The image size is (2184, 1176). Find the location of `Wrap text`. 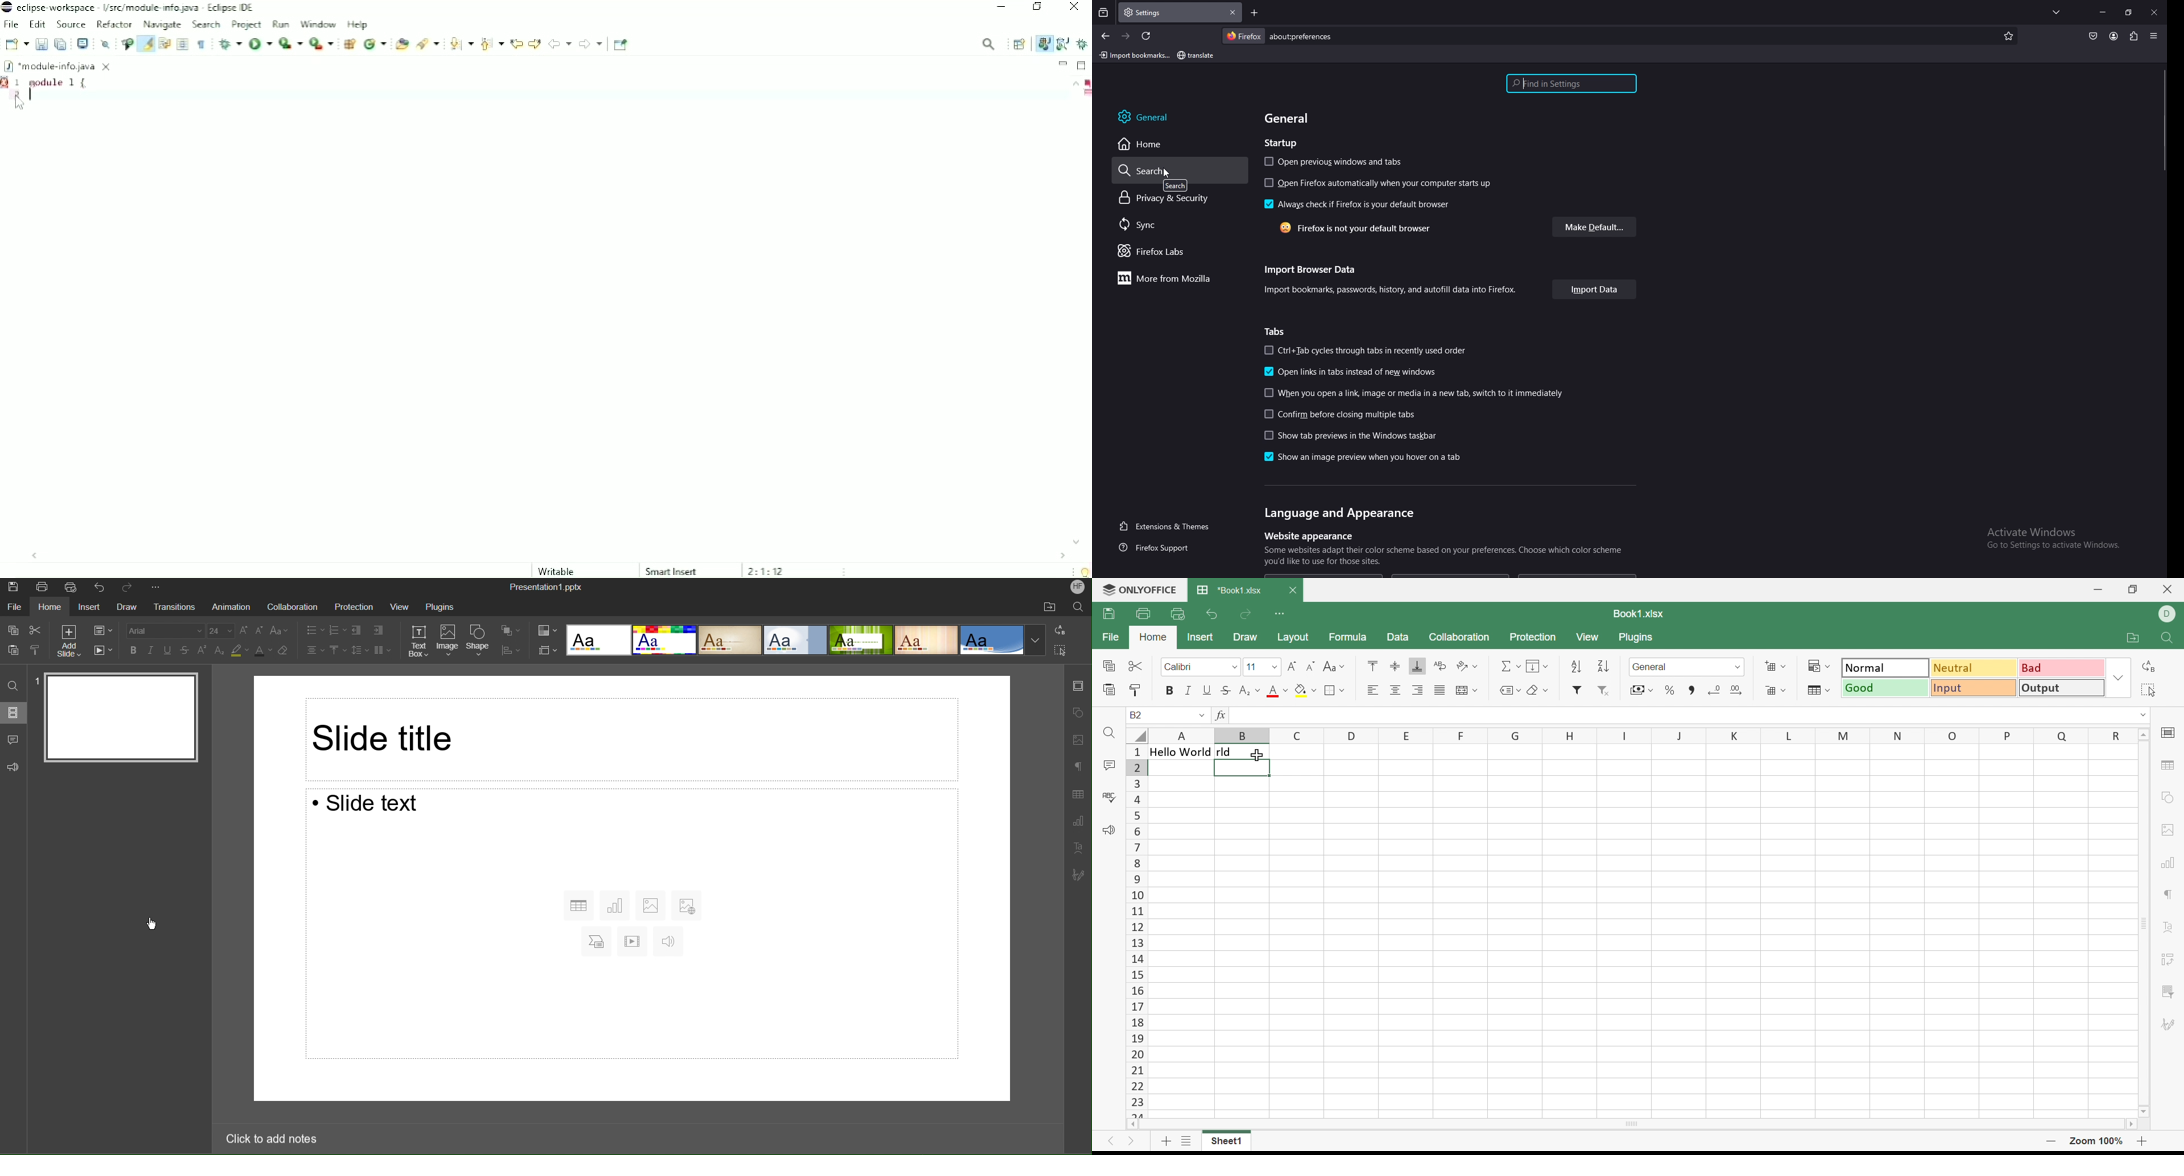

Wrap text is located at coordinates (1466, 691).